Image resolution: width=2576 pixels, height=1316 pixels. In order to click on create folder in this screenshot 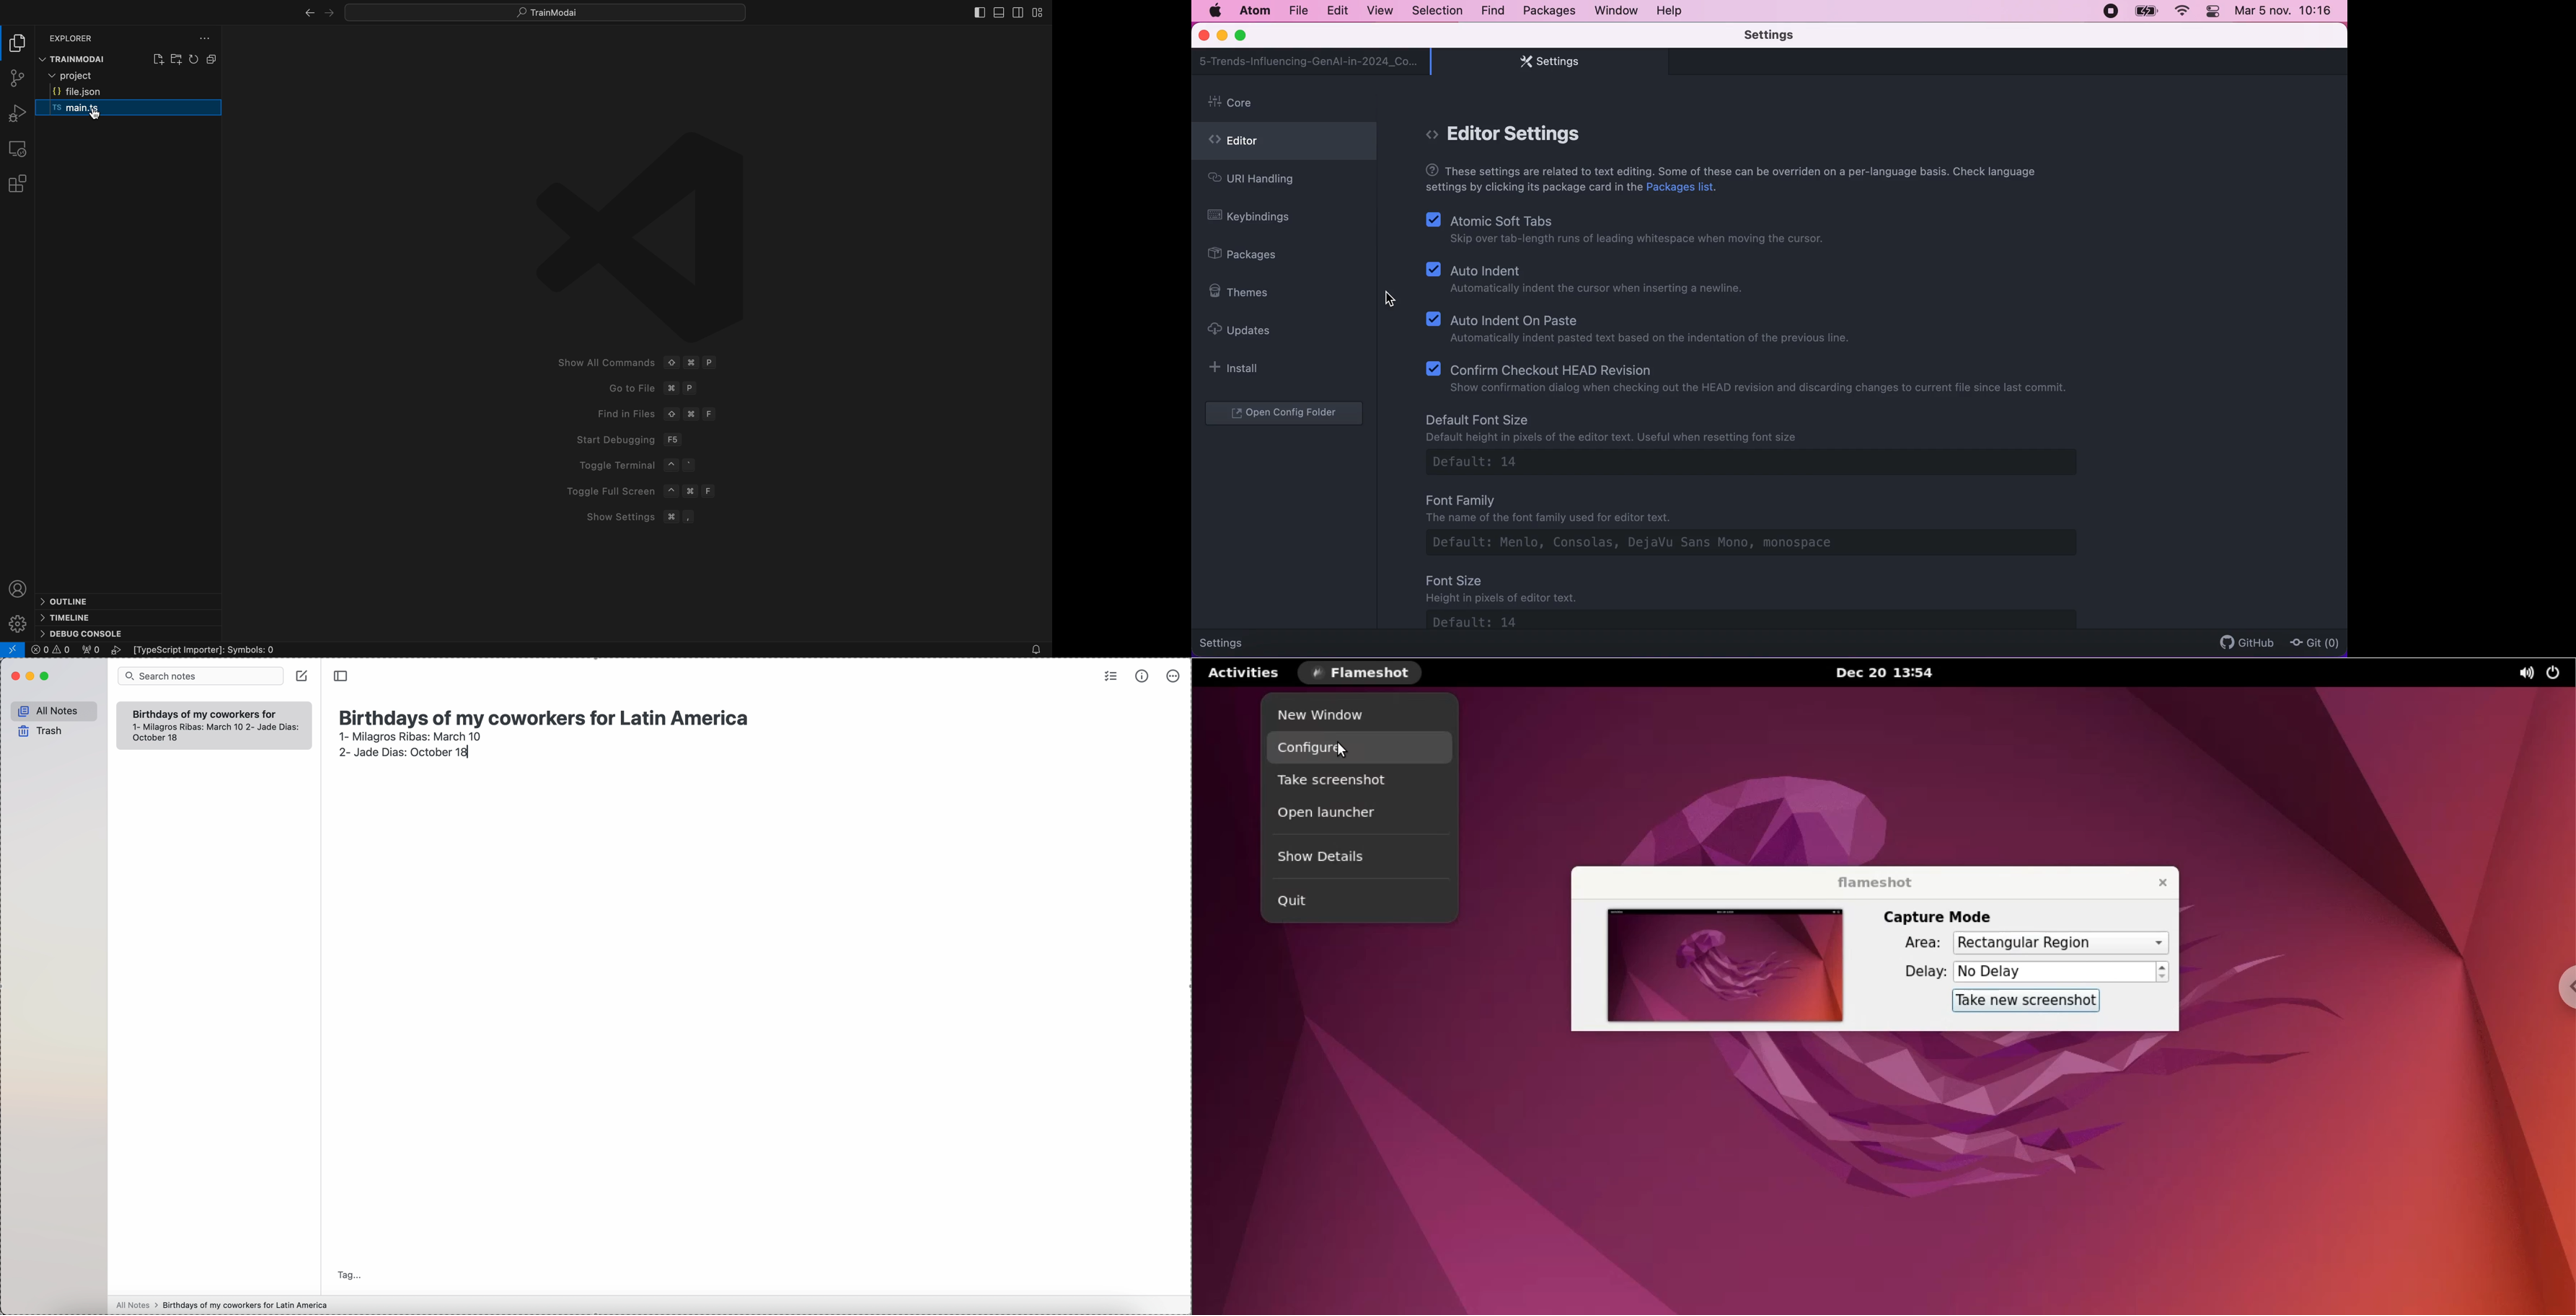, I will do `click(178, 61)`.